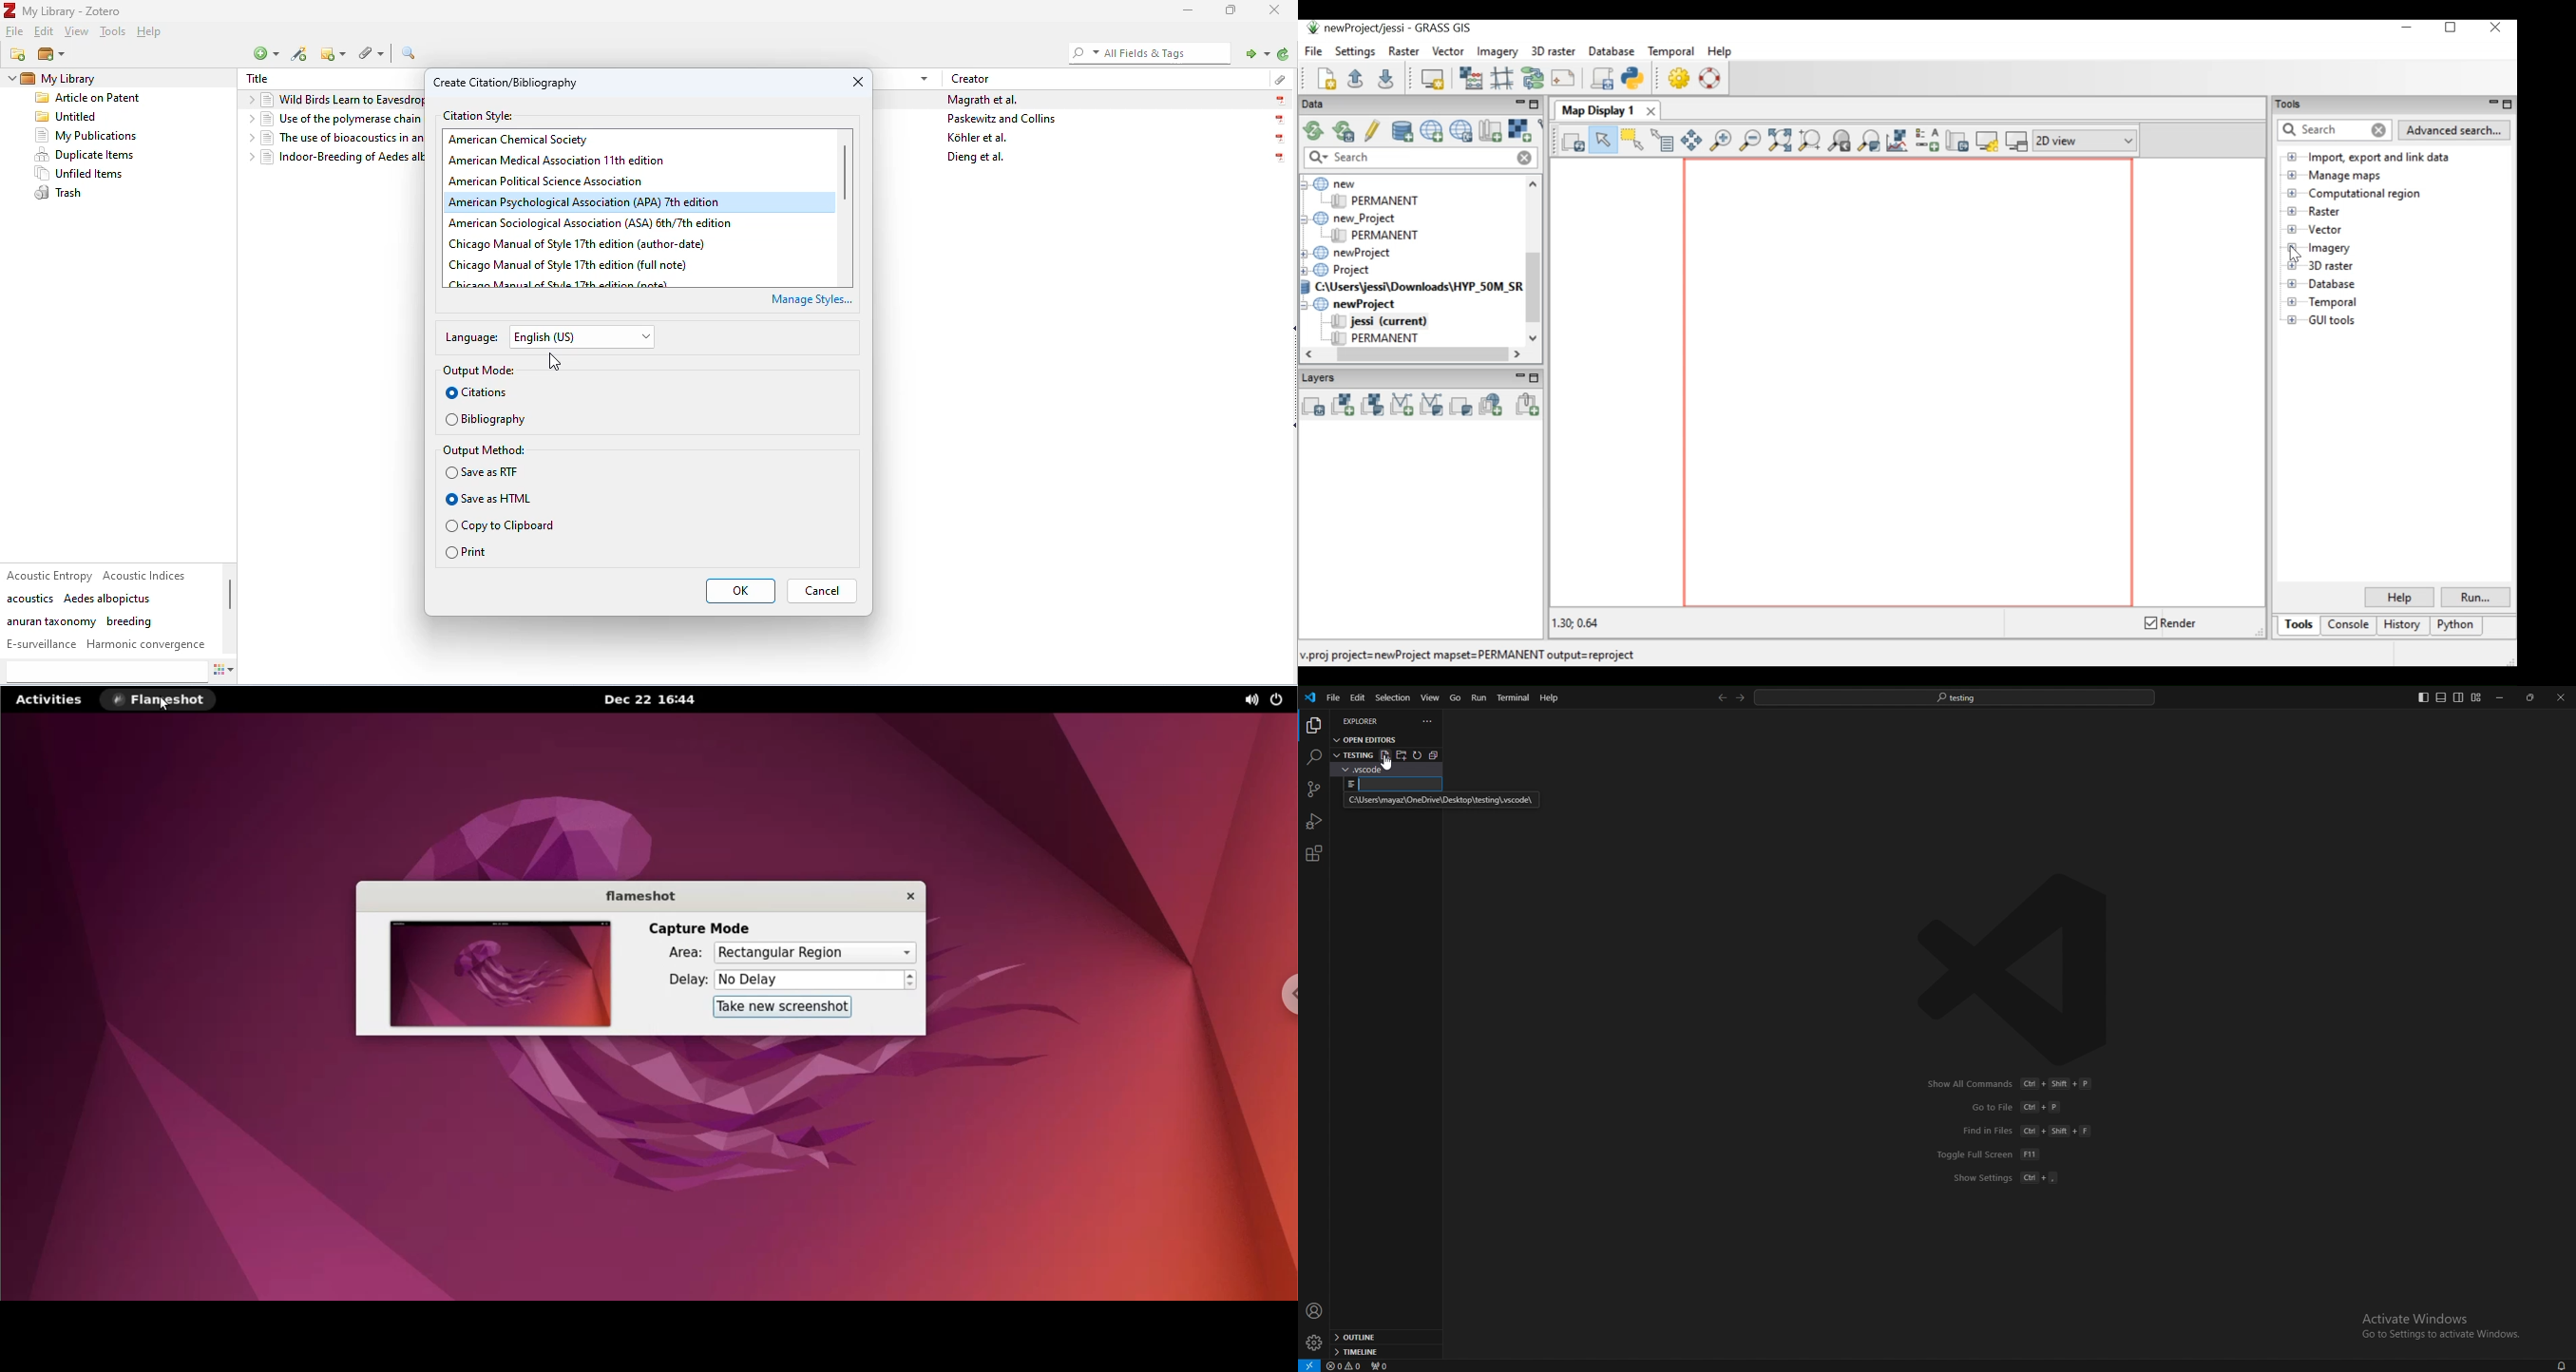  Describe the element at coordinates (268, 53) in the screenshot. I see `new item` at that location.